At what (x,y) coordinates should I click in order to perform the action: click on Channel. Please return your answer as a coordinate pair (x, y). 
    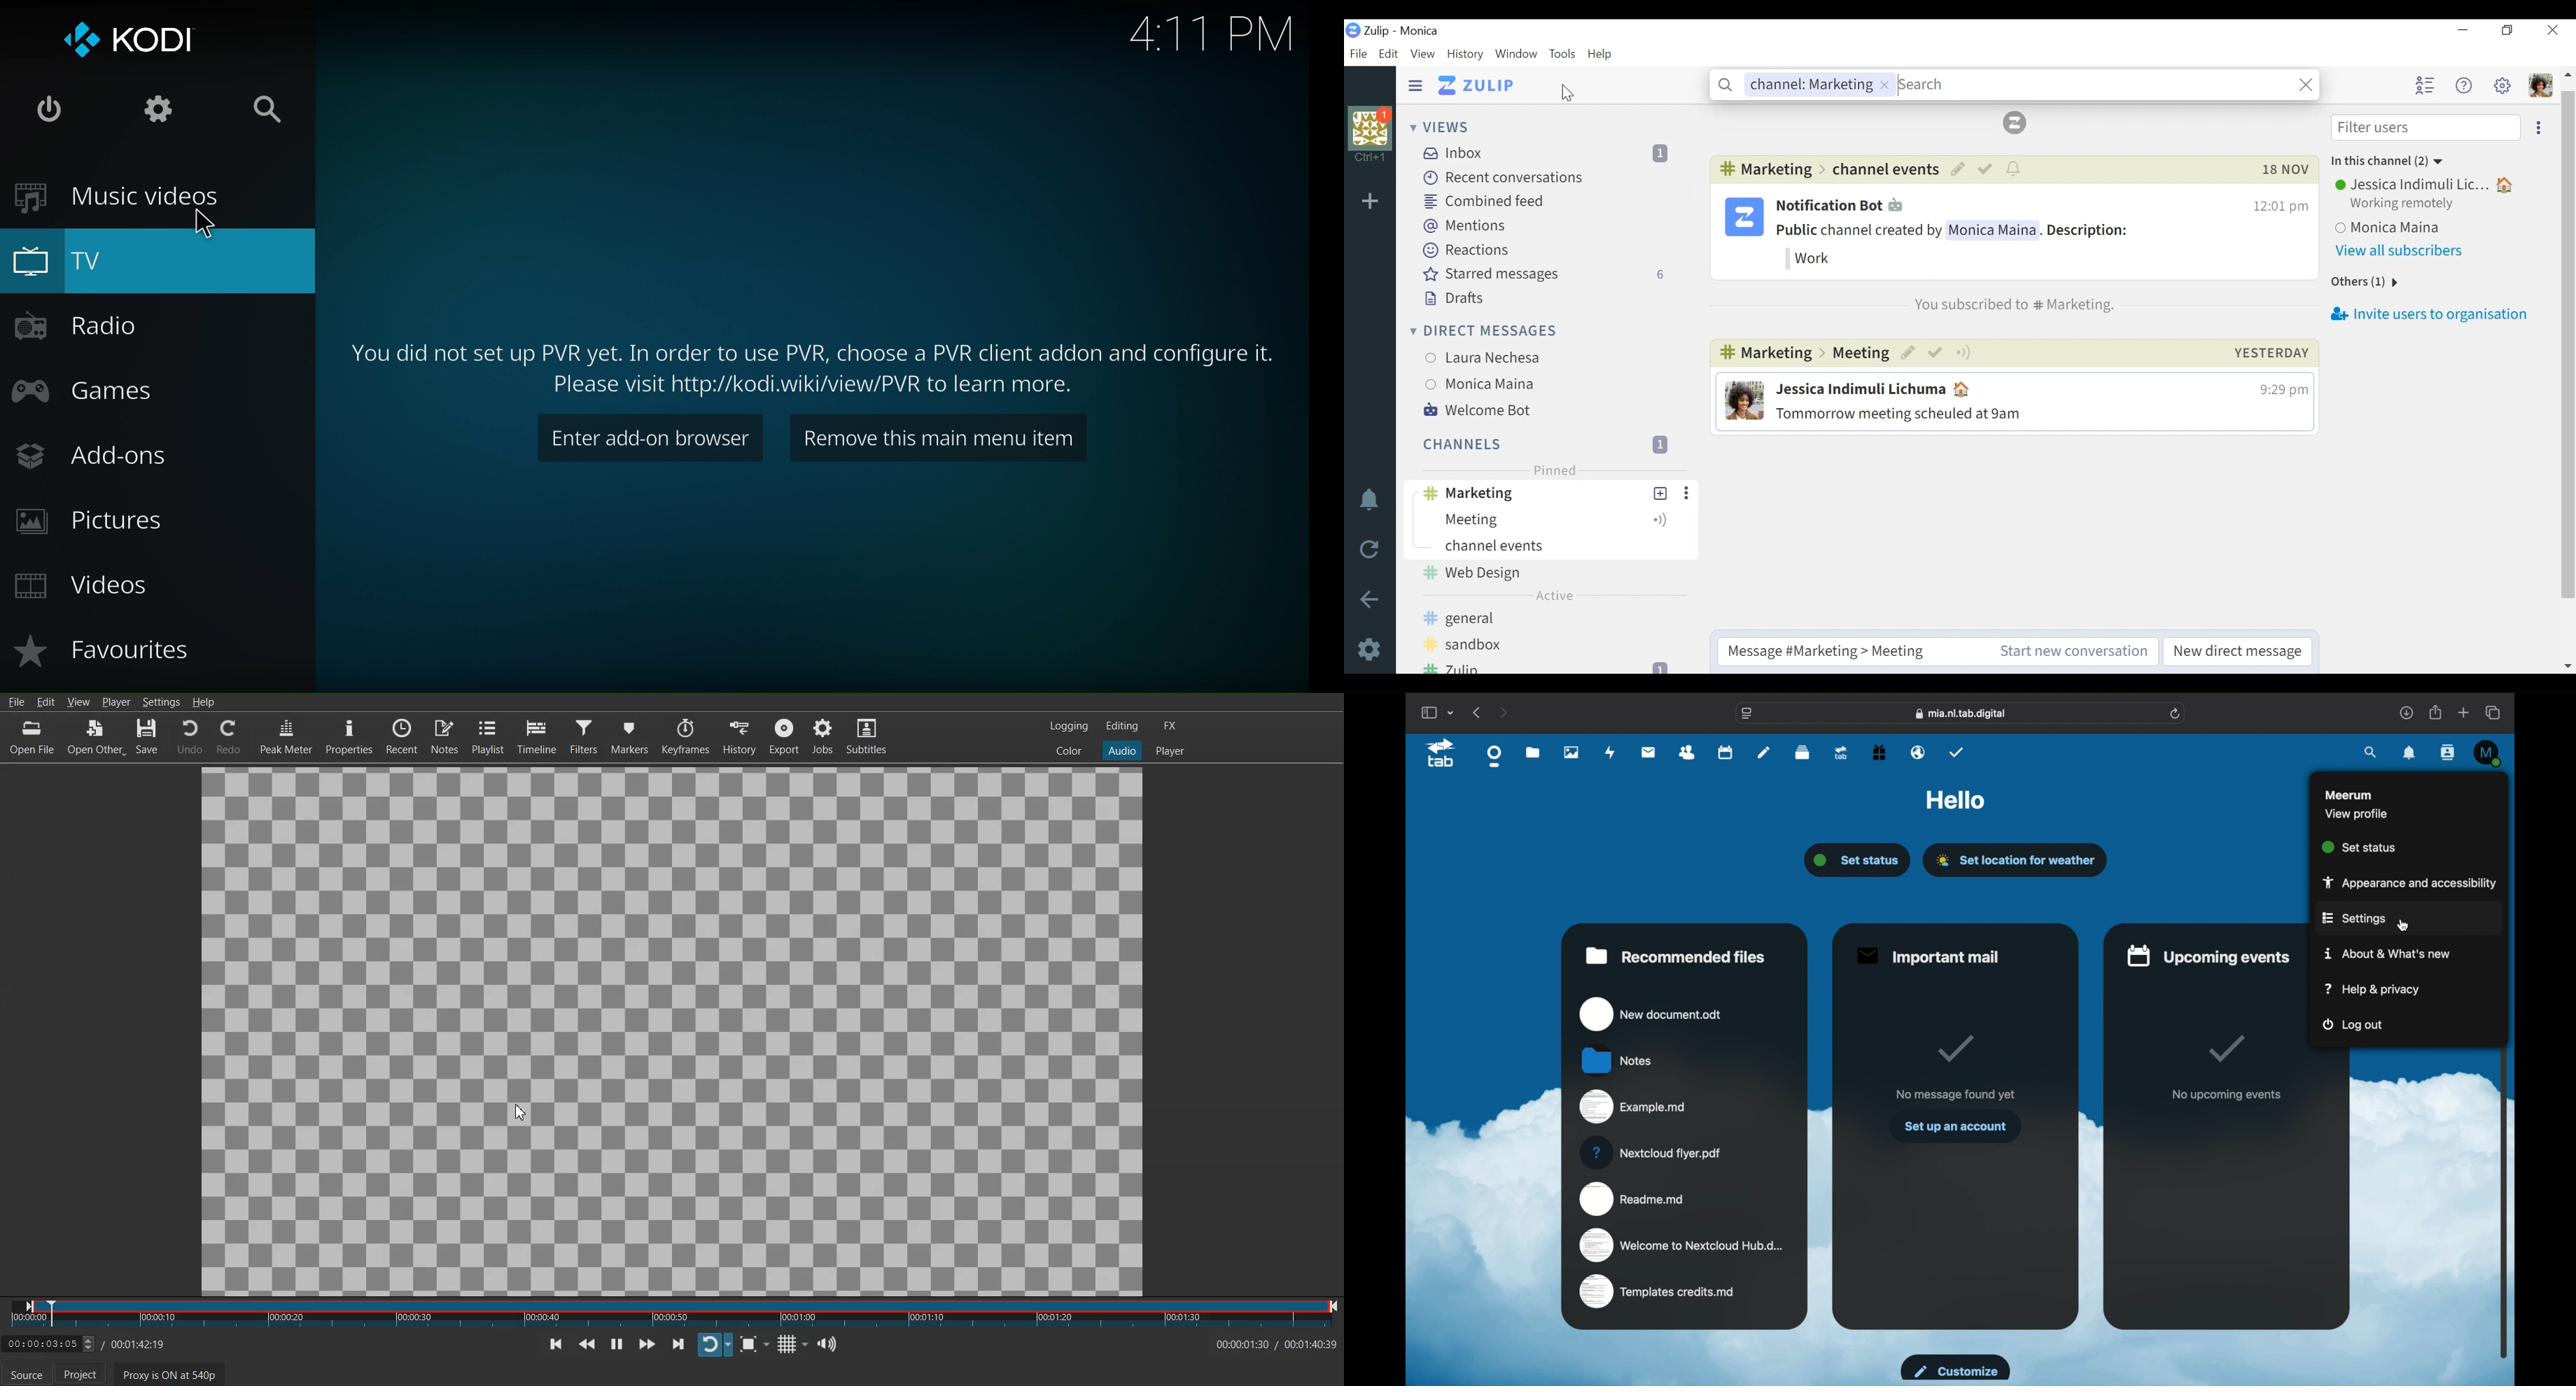
    Looking at the image, I should click on (1547, 444).